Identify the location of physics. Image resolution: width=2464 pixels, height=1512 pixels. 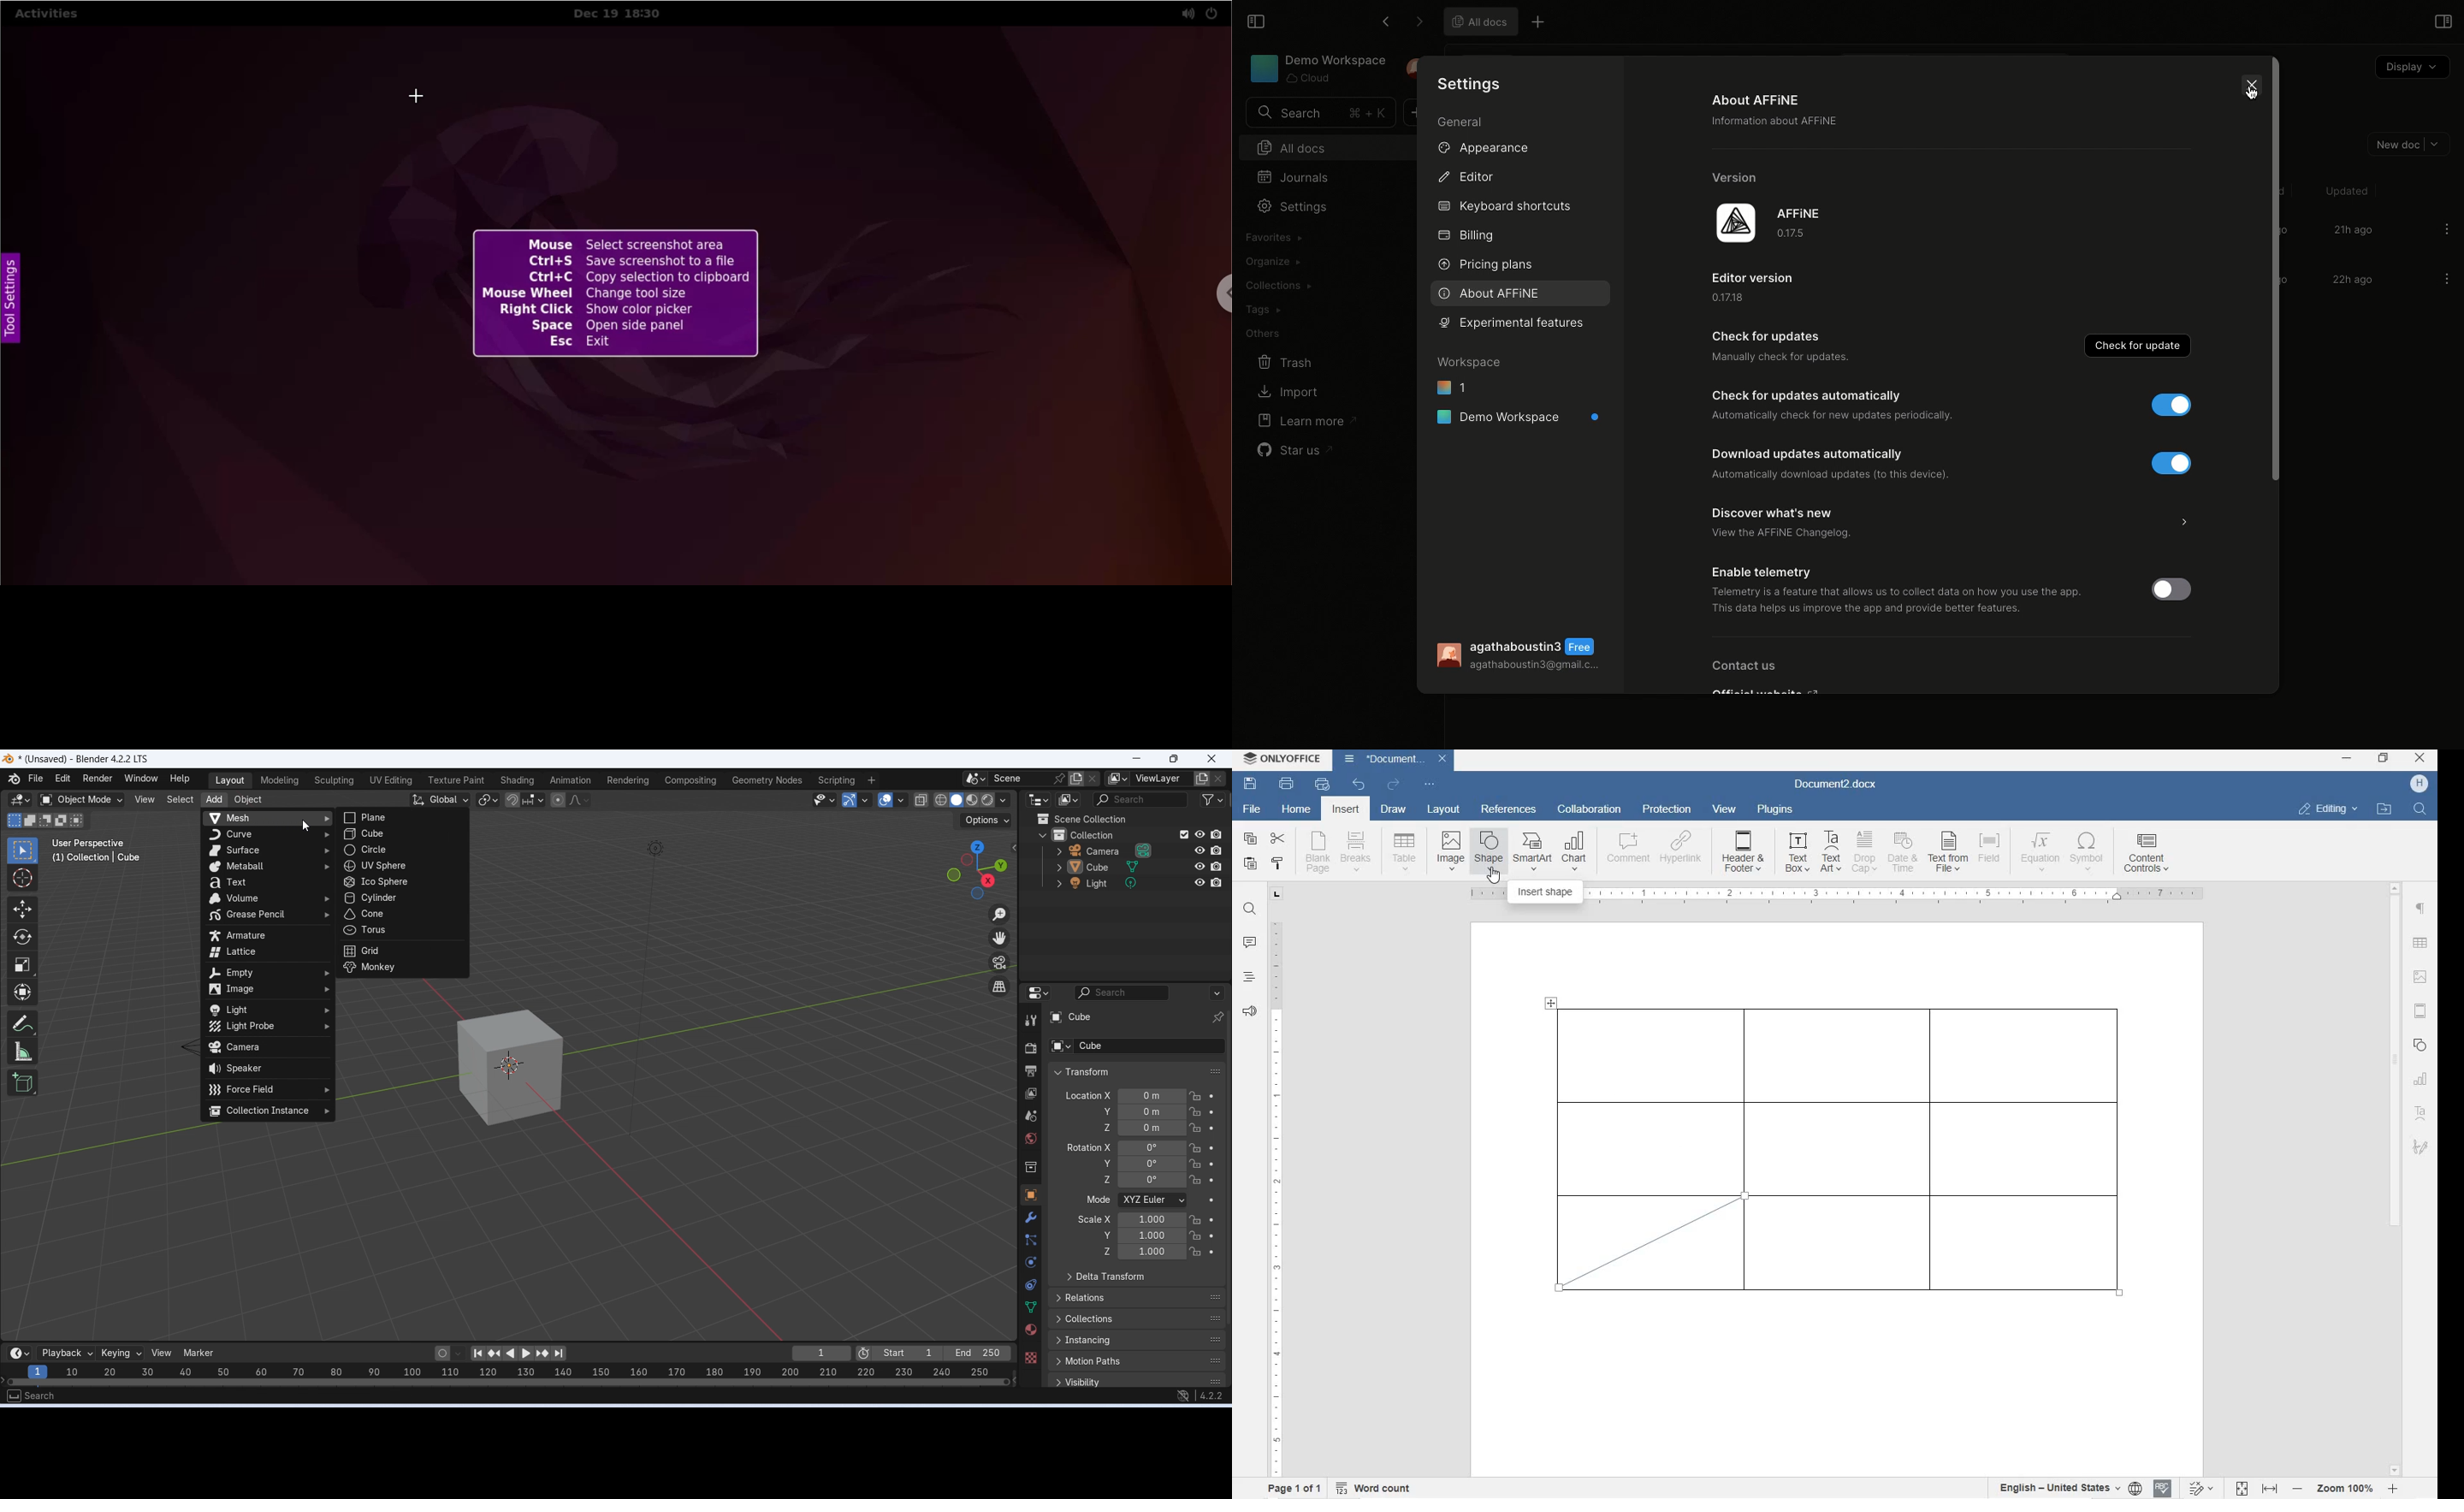
(1032, 1262).